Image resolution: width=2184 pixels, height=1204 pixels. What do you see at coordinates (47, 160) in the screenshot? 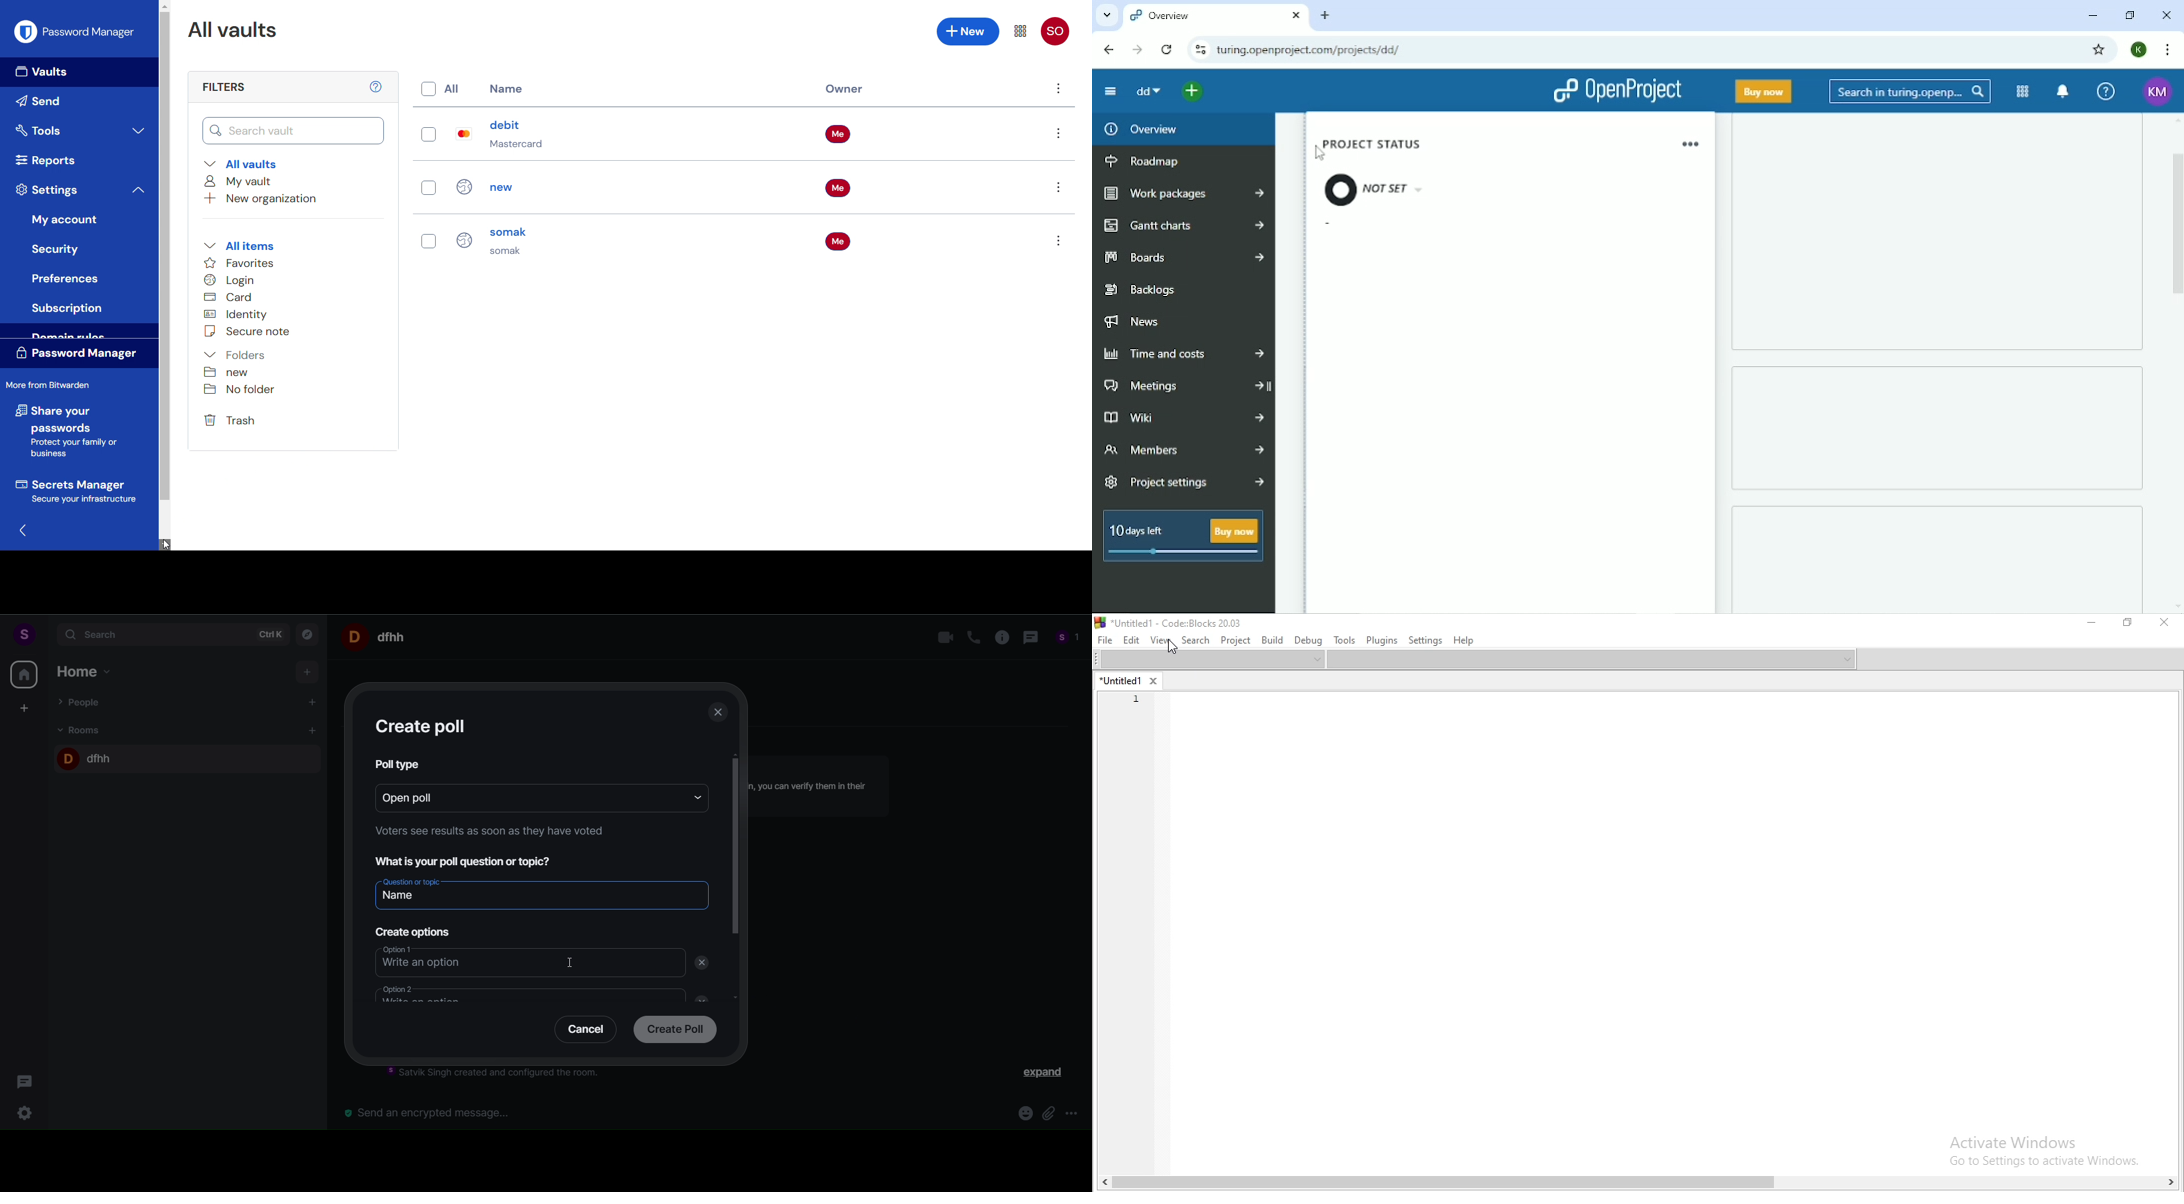
I see `reports ` at bounding box center [47, 160].